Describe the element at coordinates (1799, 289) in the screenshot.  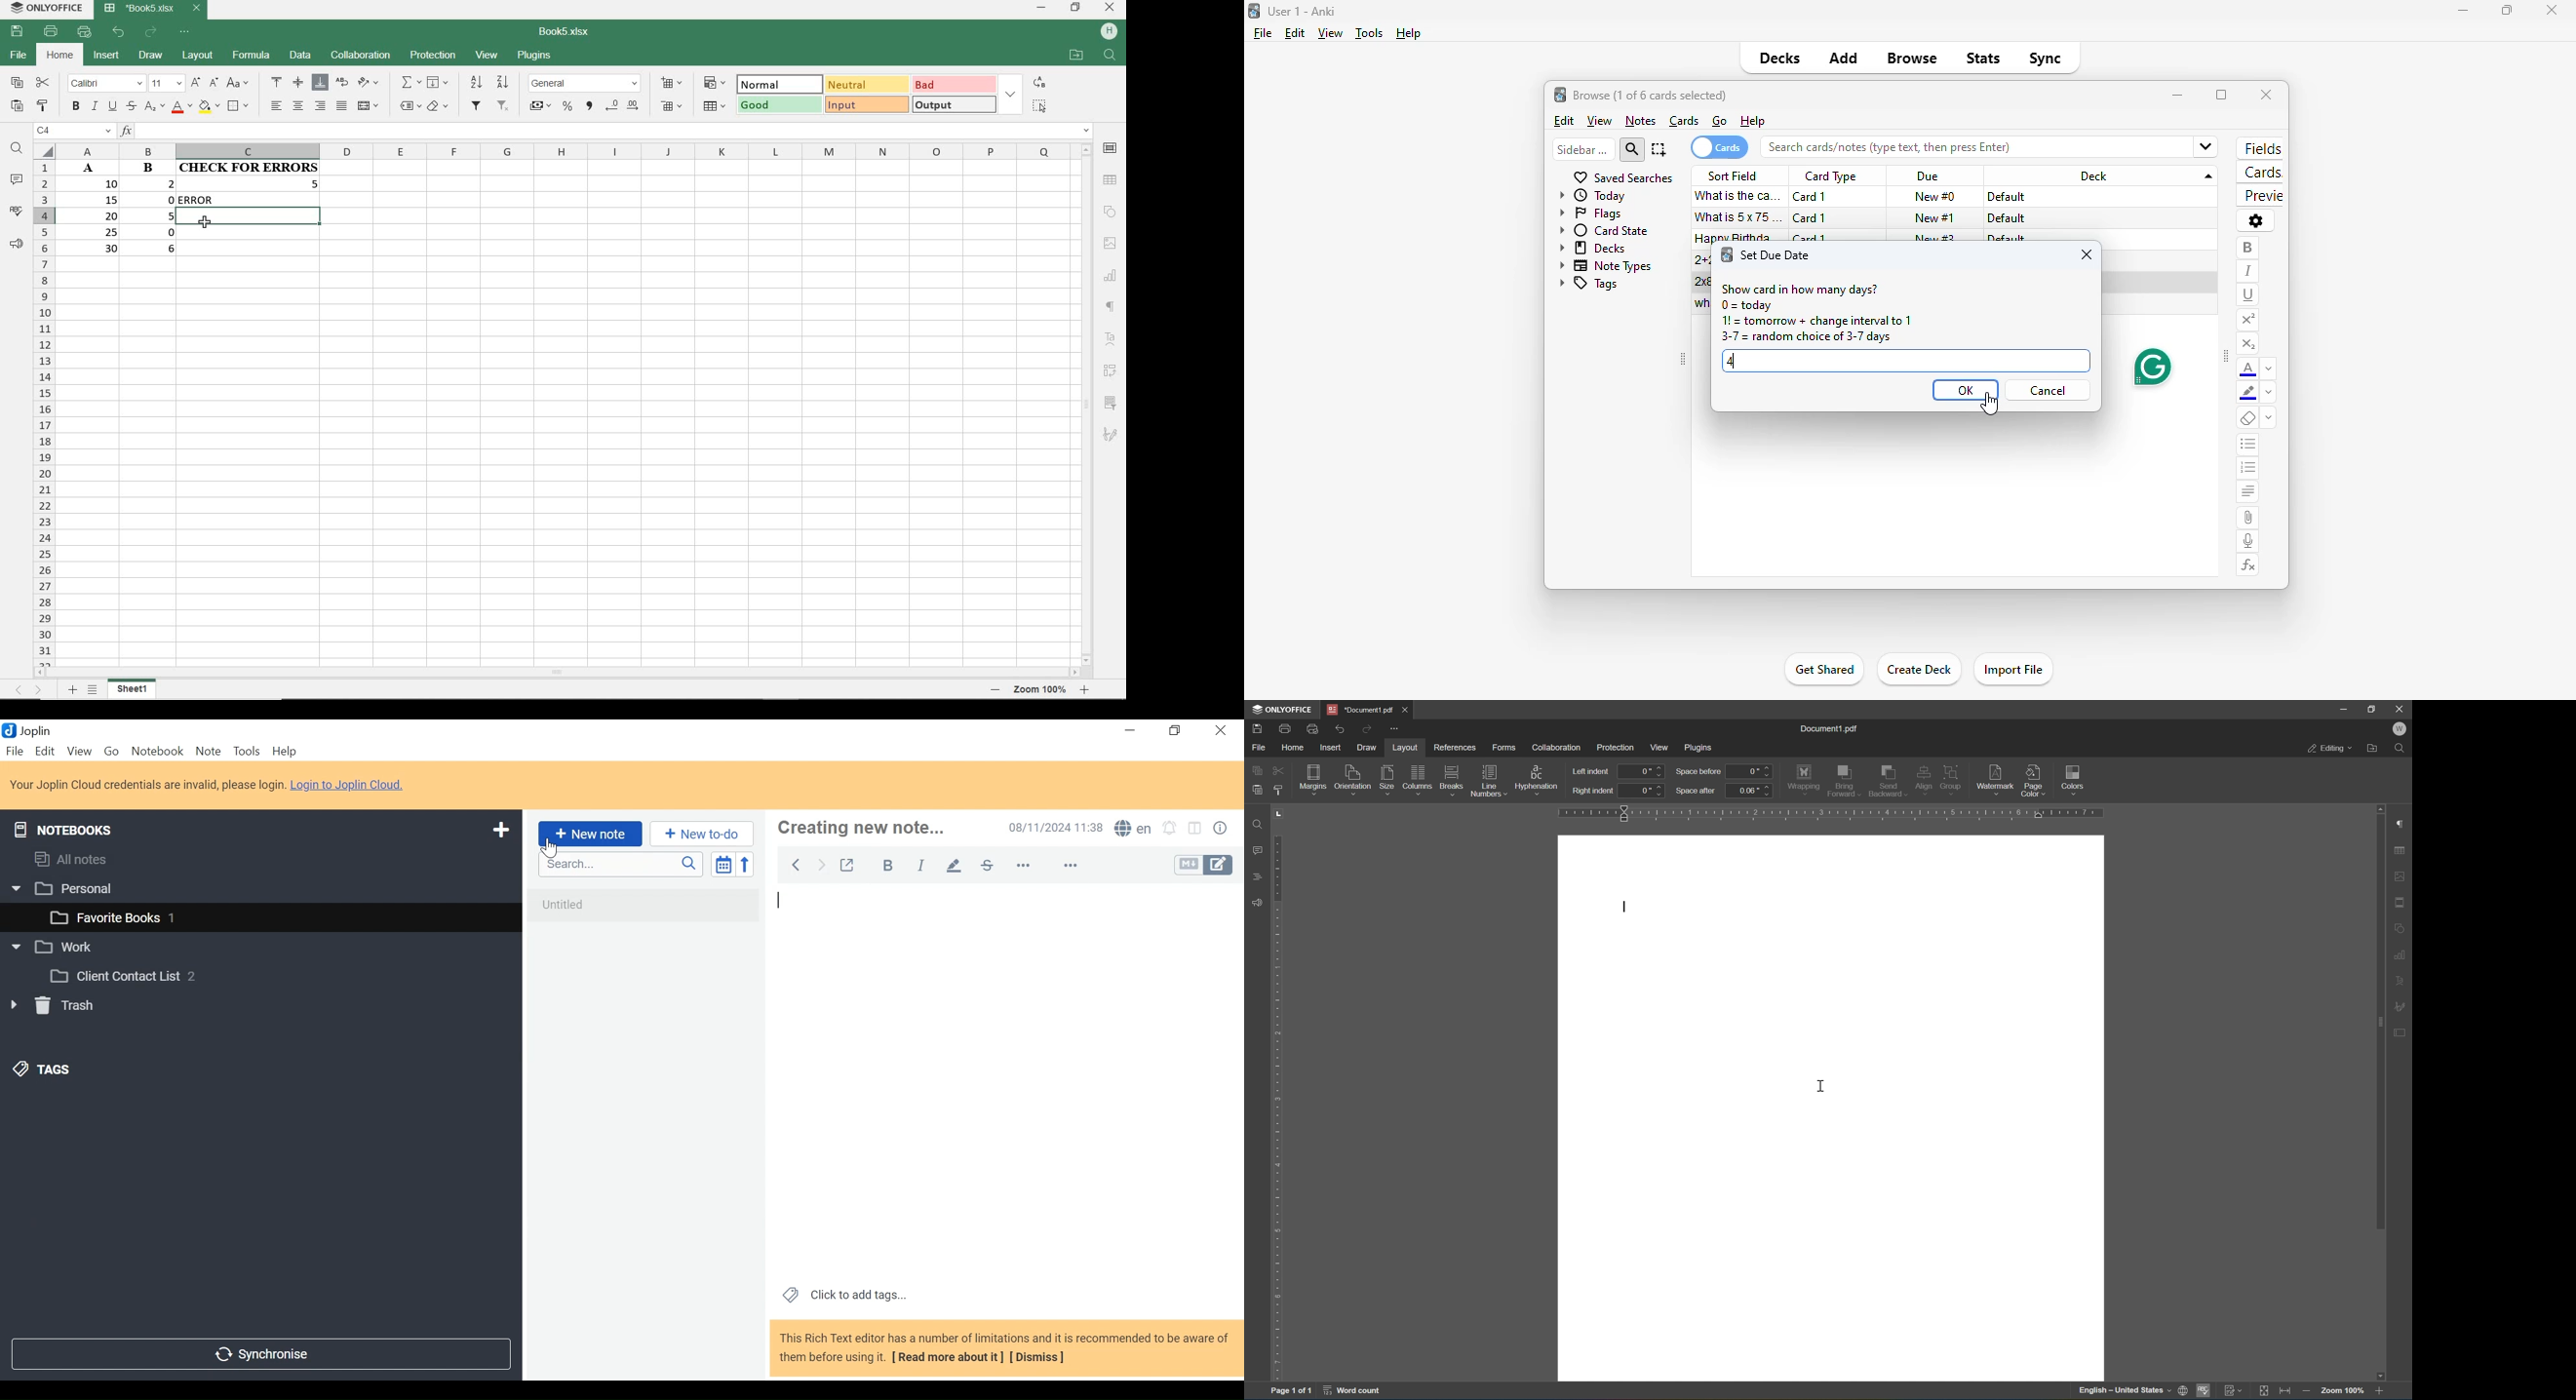
I see `show card in how many days?` at that location.